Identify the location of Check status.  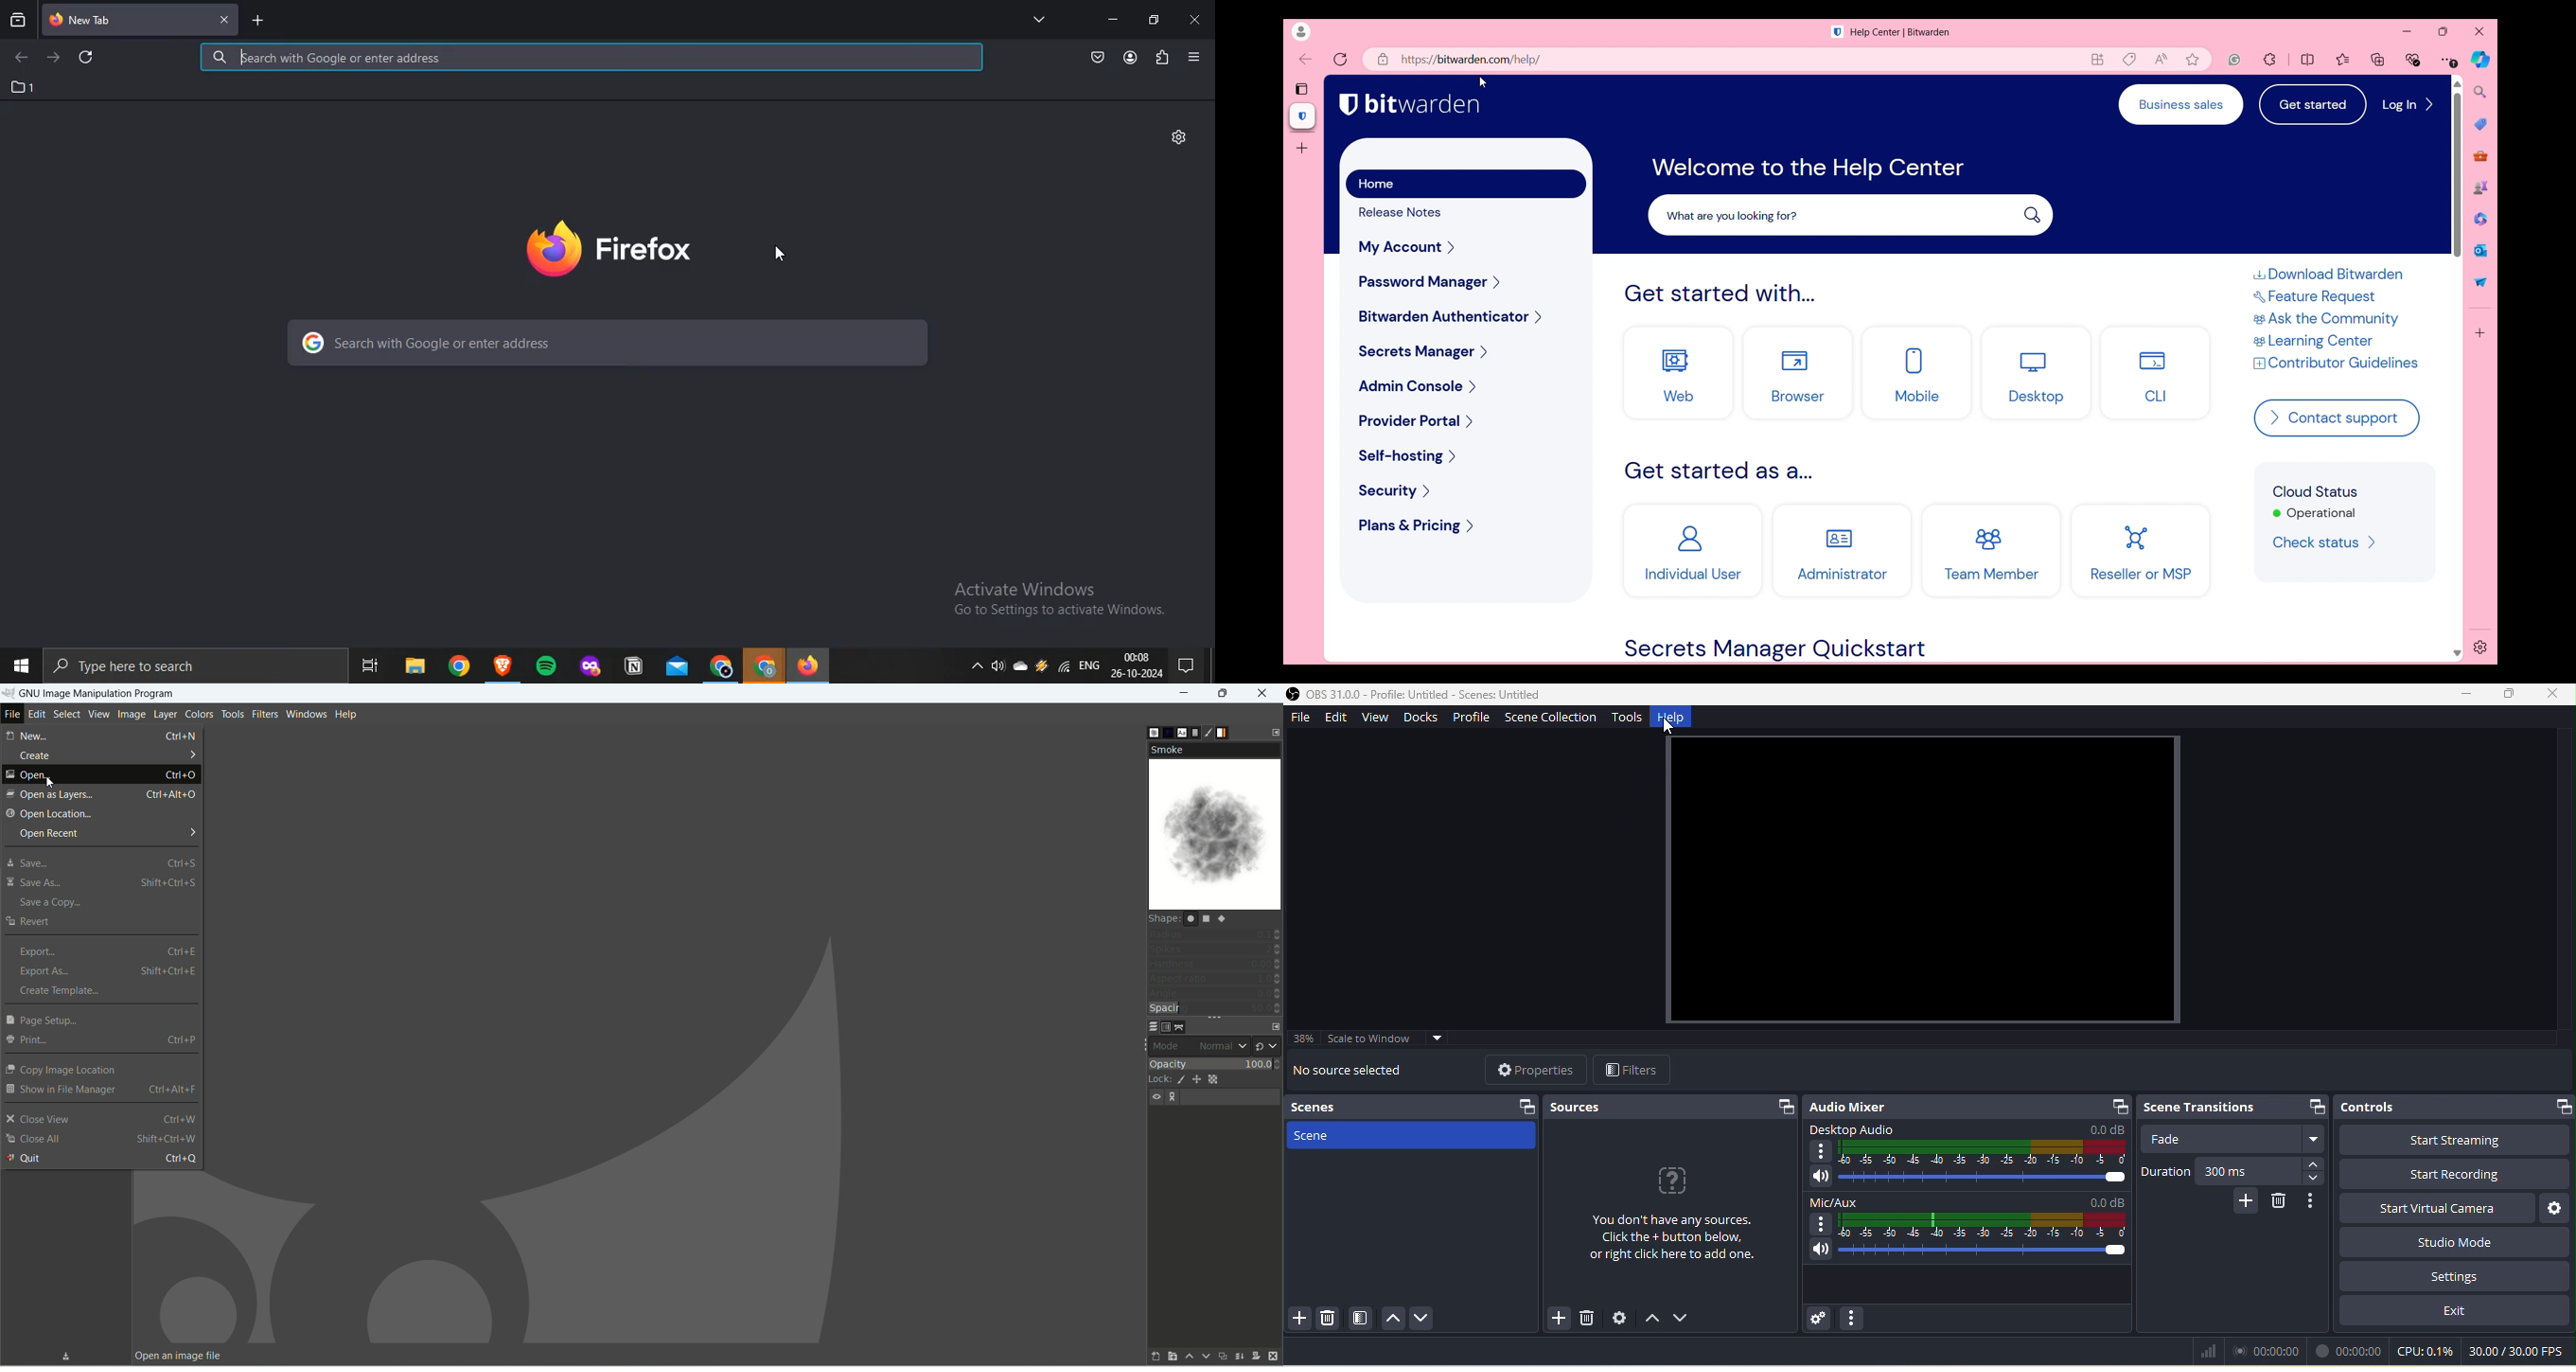
(2328, 542).